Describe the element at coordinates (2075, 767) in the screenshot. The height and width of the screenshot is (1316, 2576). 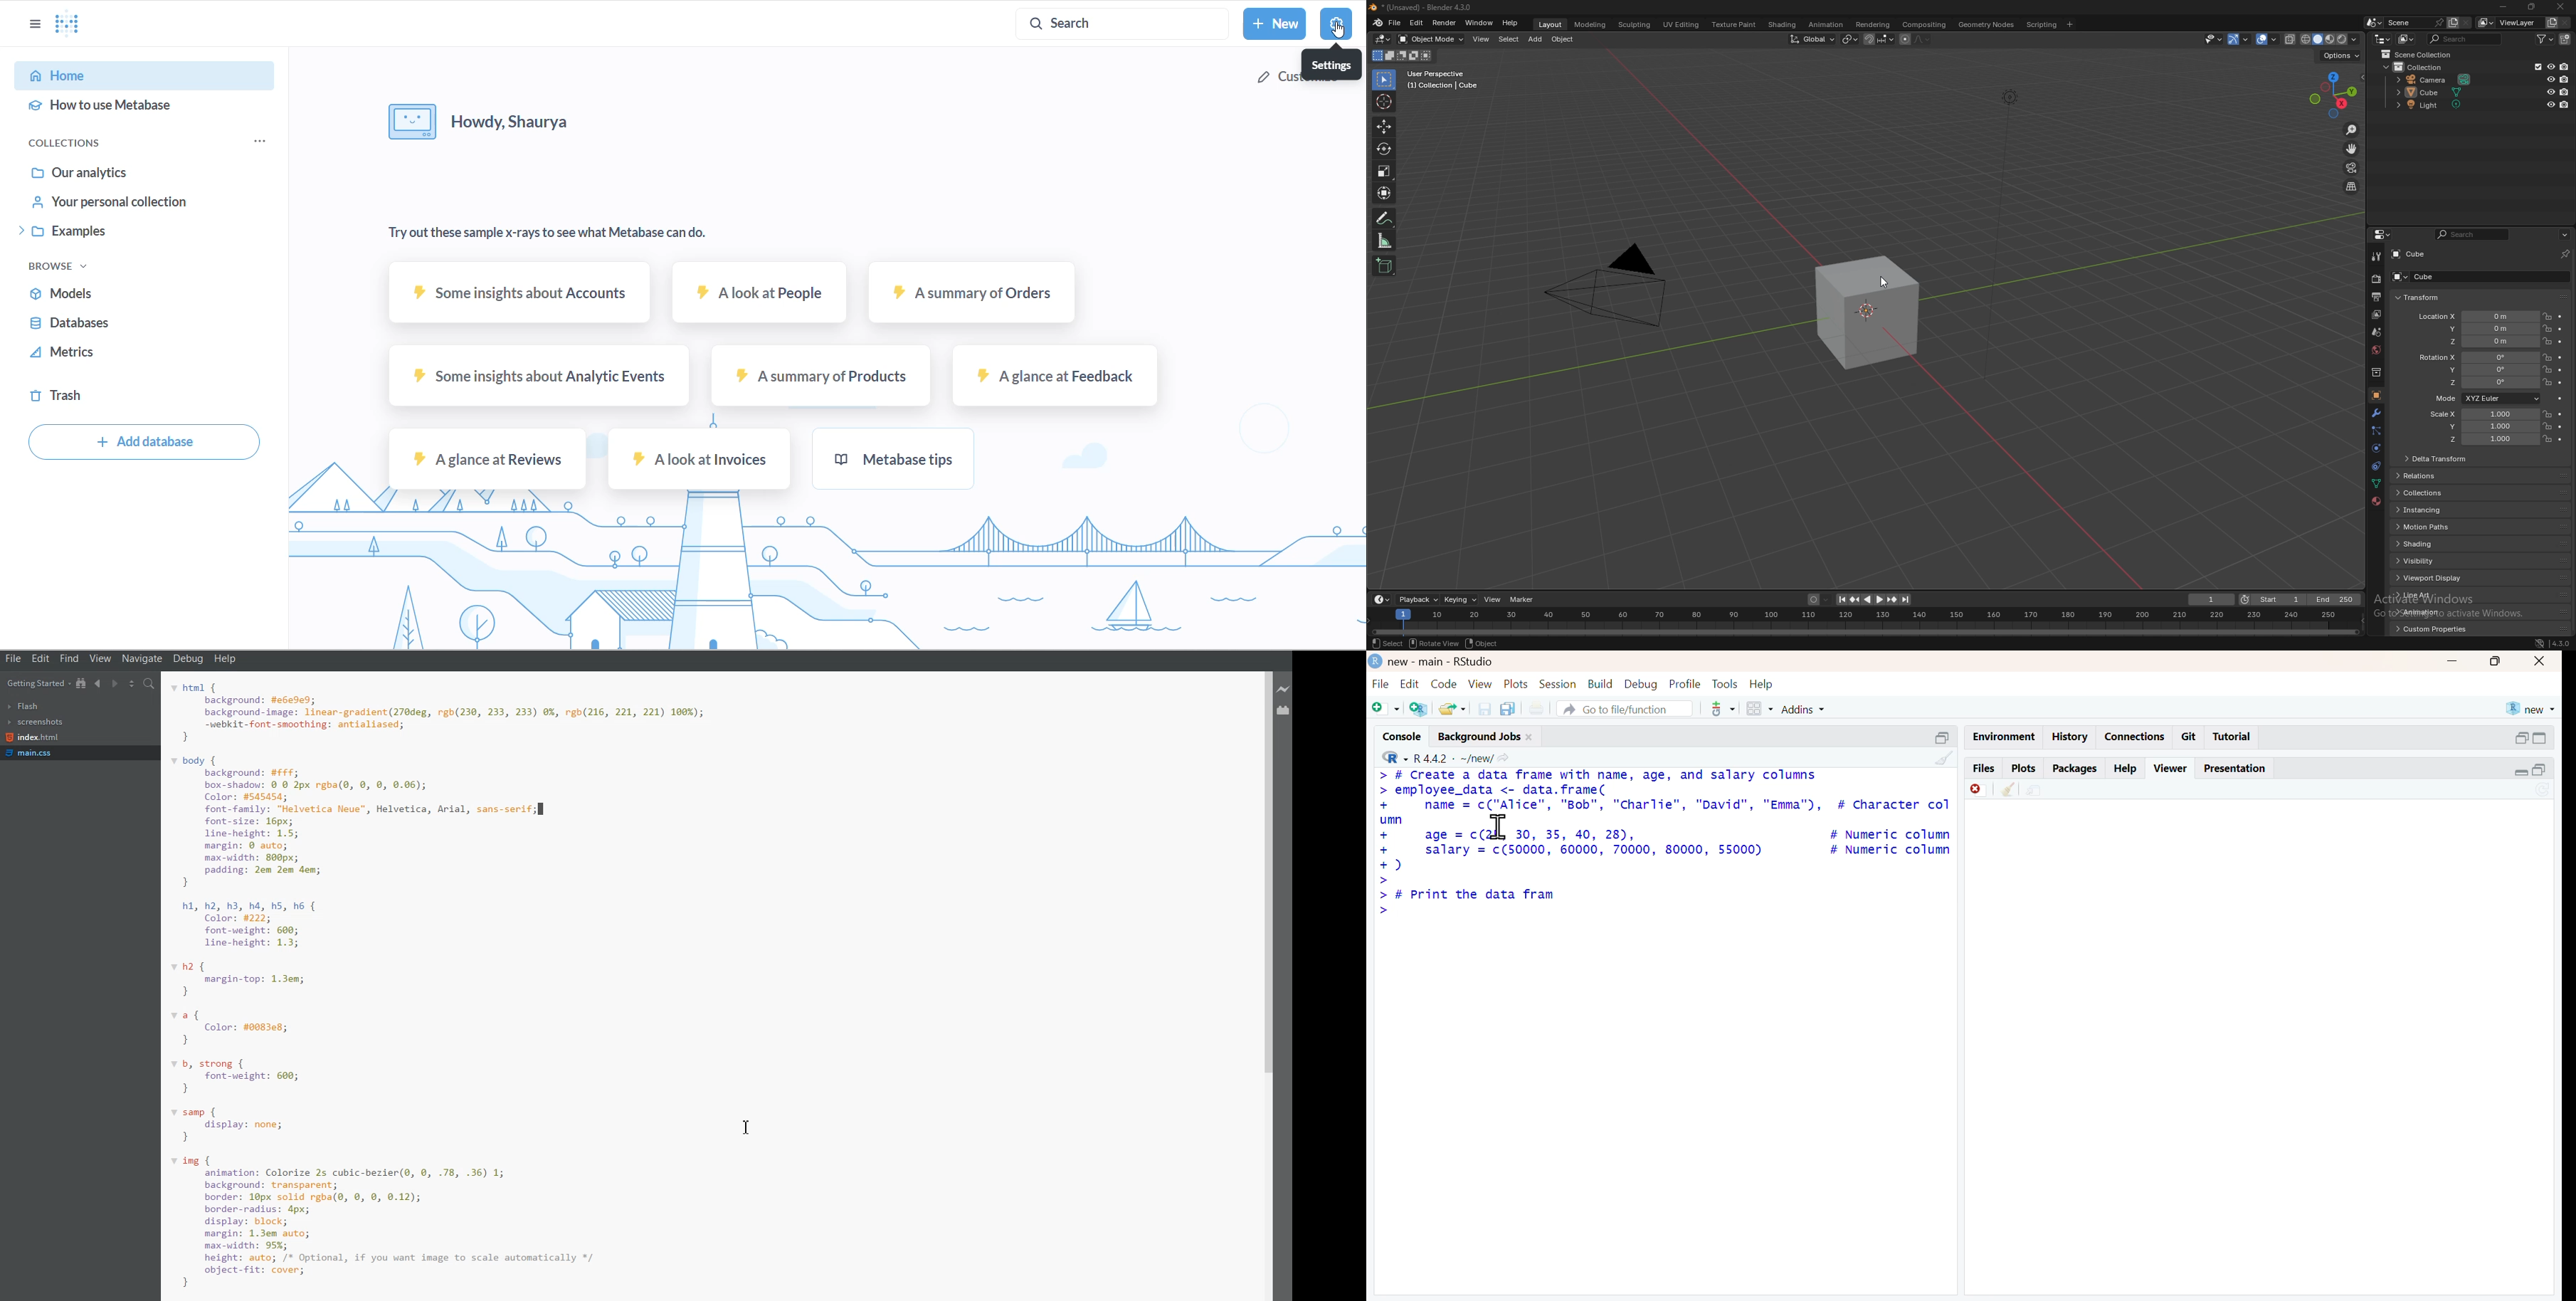
I see `Packages` at that location.